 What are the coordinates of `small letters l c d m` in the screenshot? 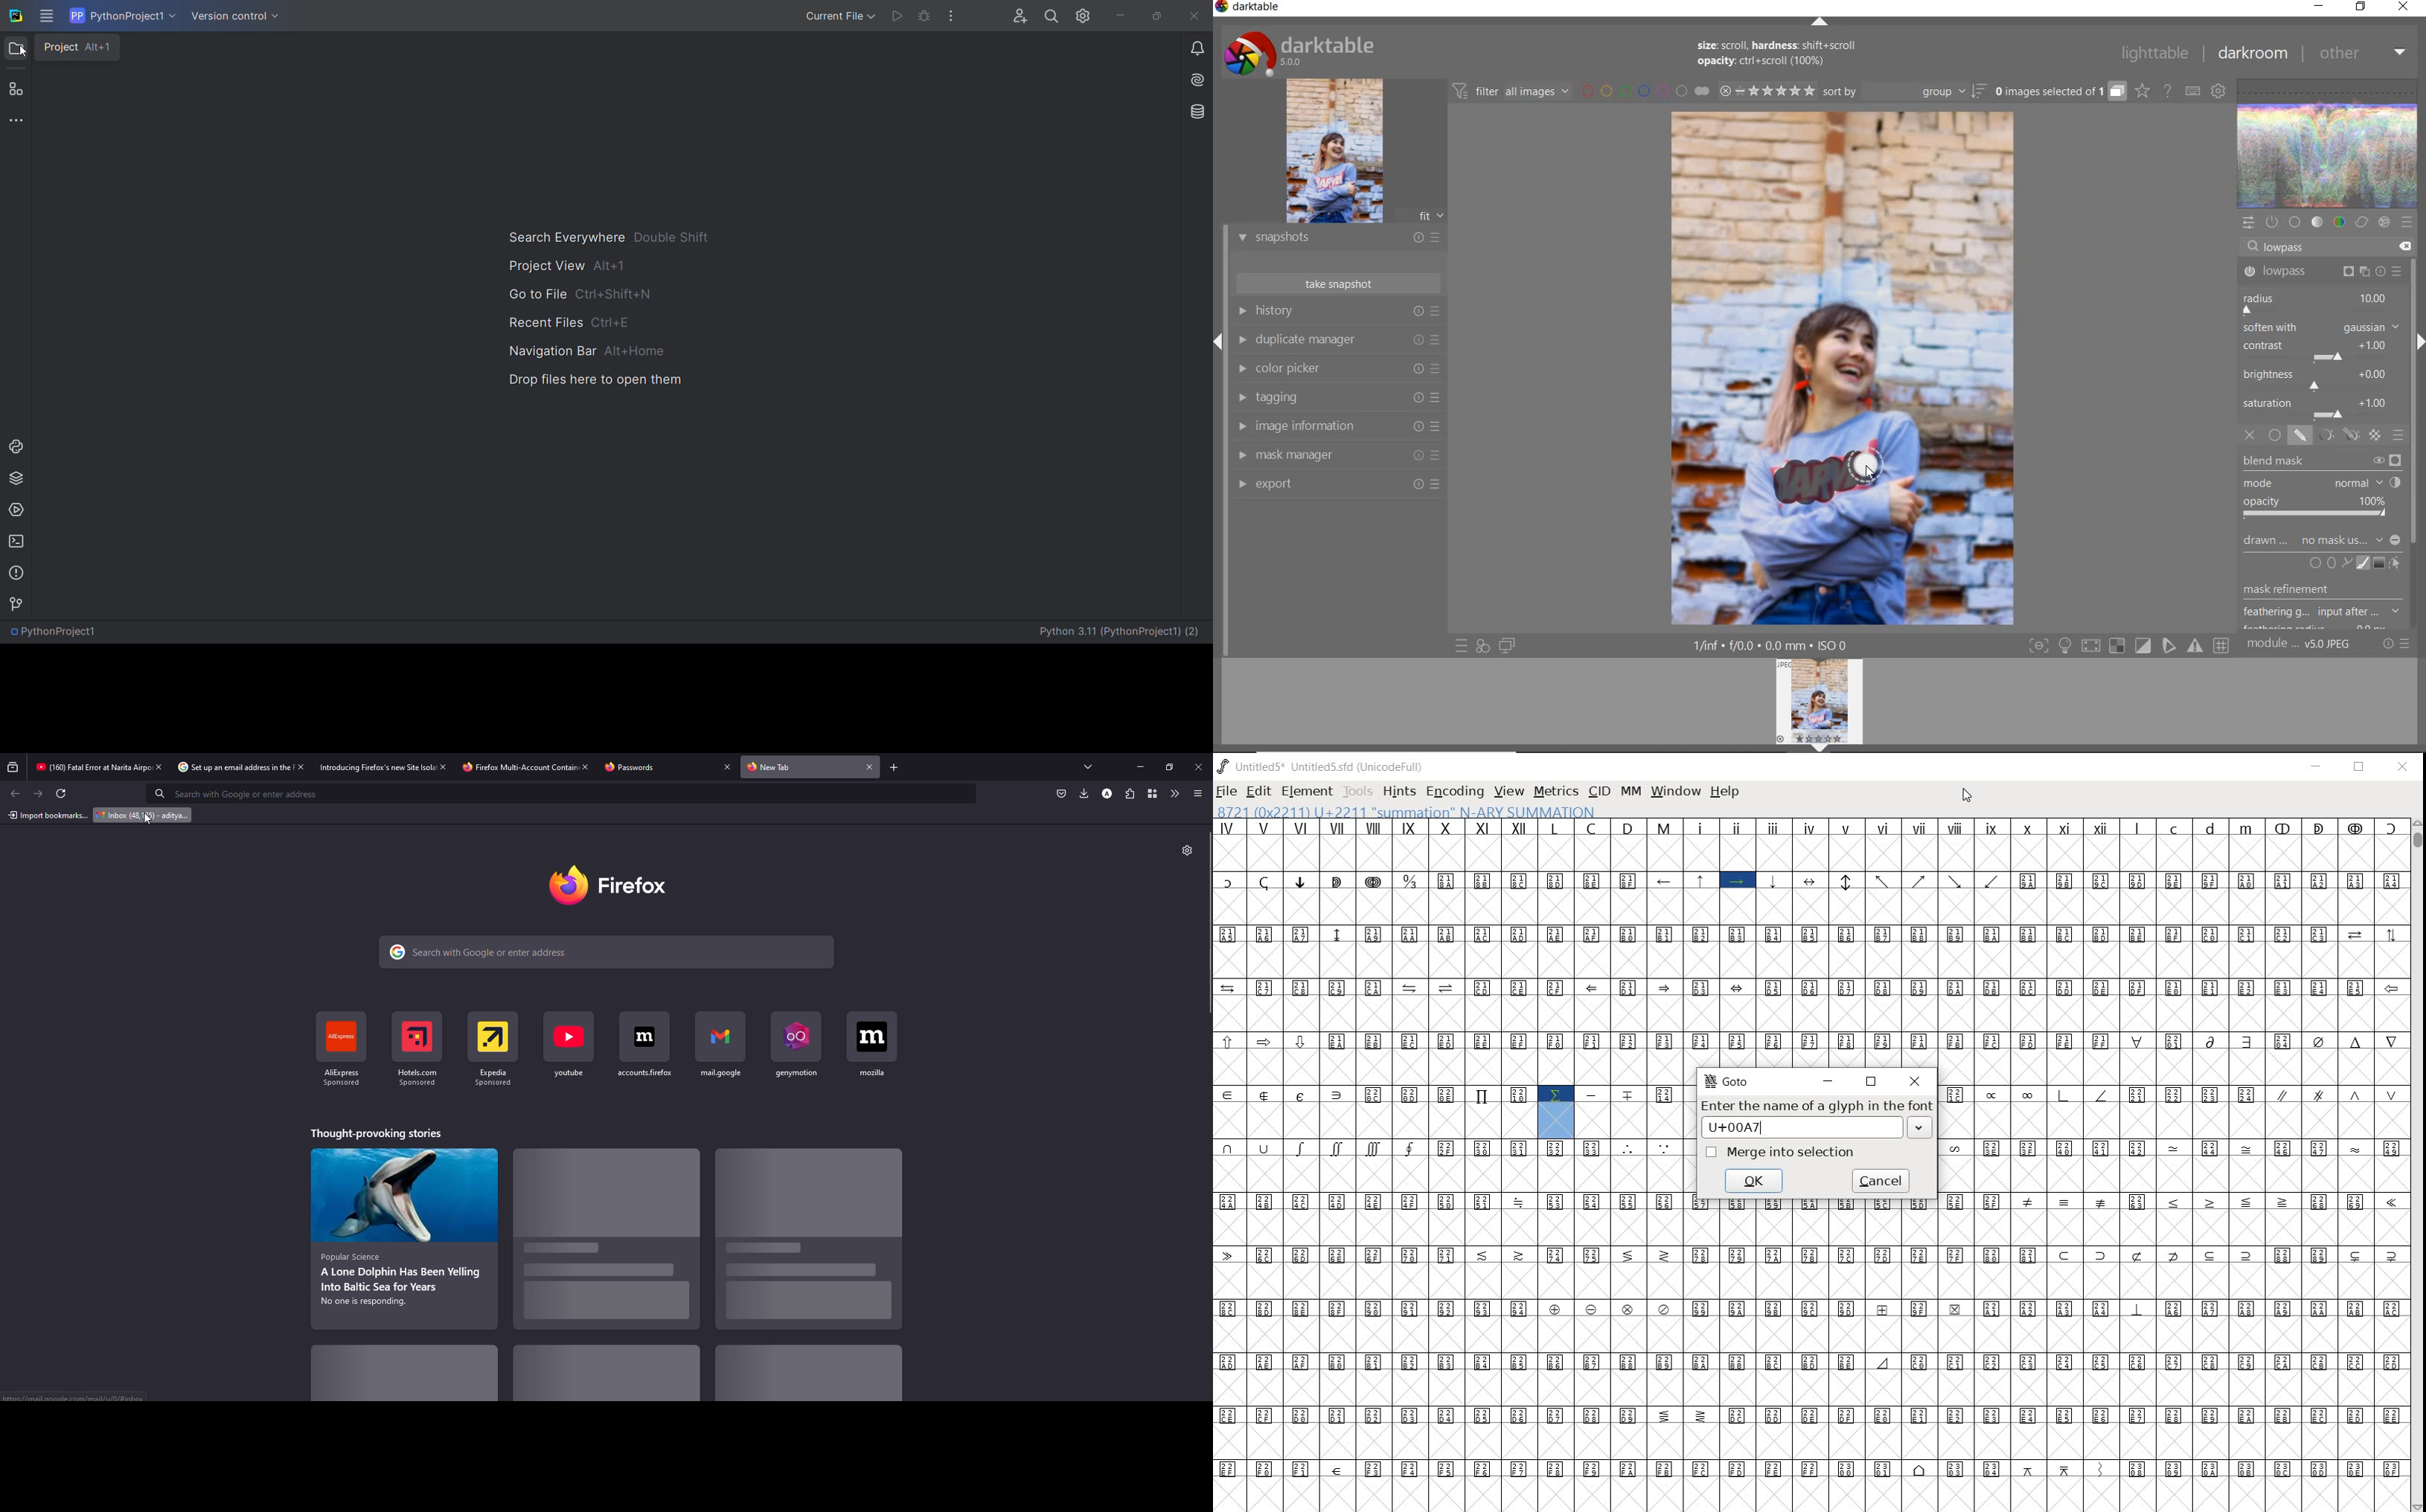 It's located at (2196, 825).